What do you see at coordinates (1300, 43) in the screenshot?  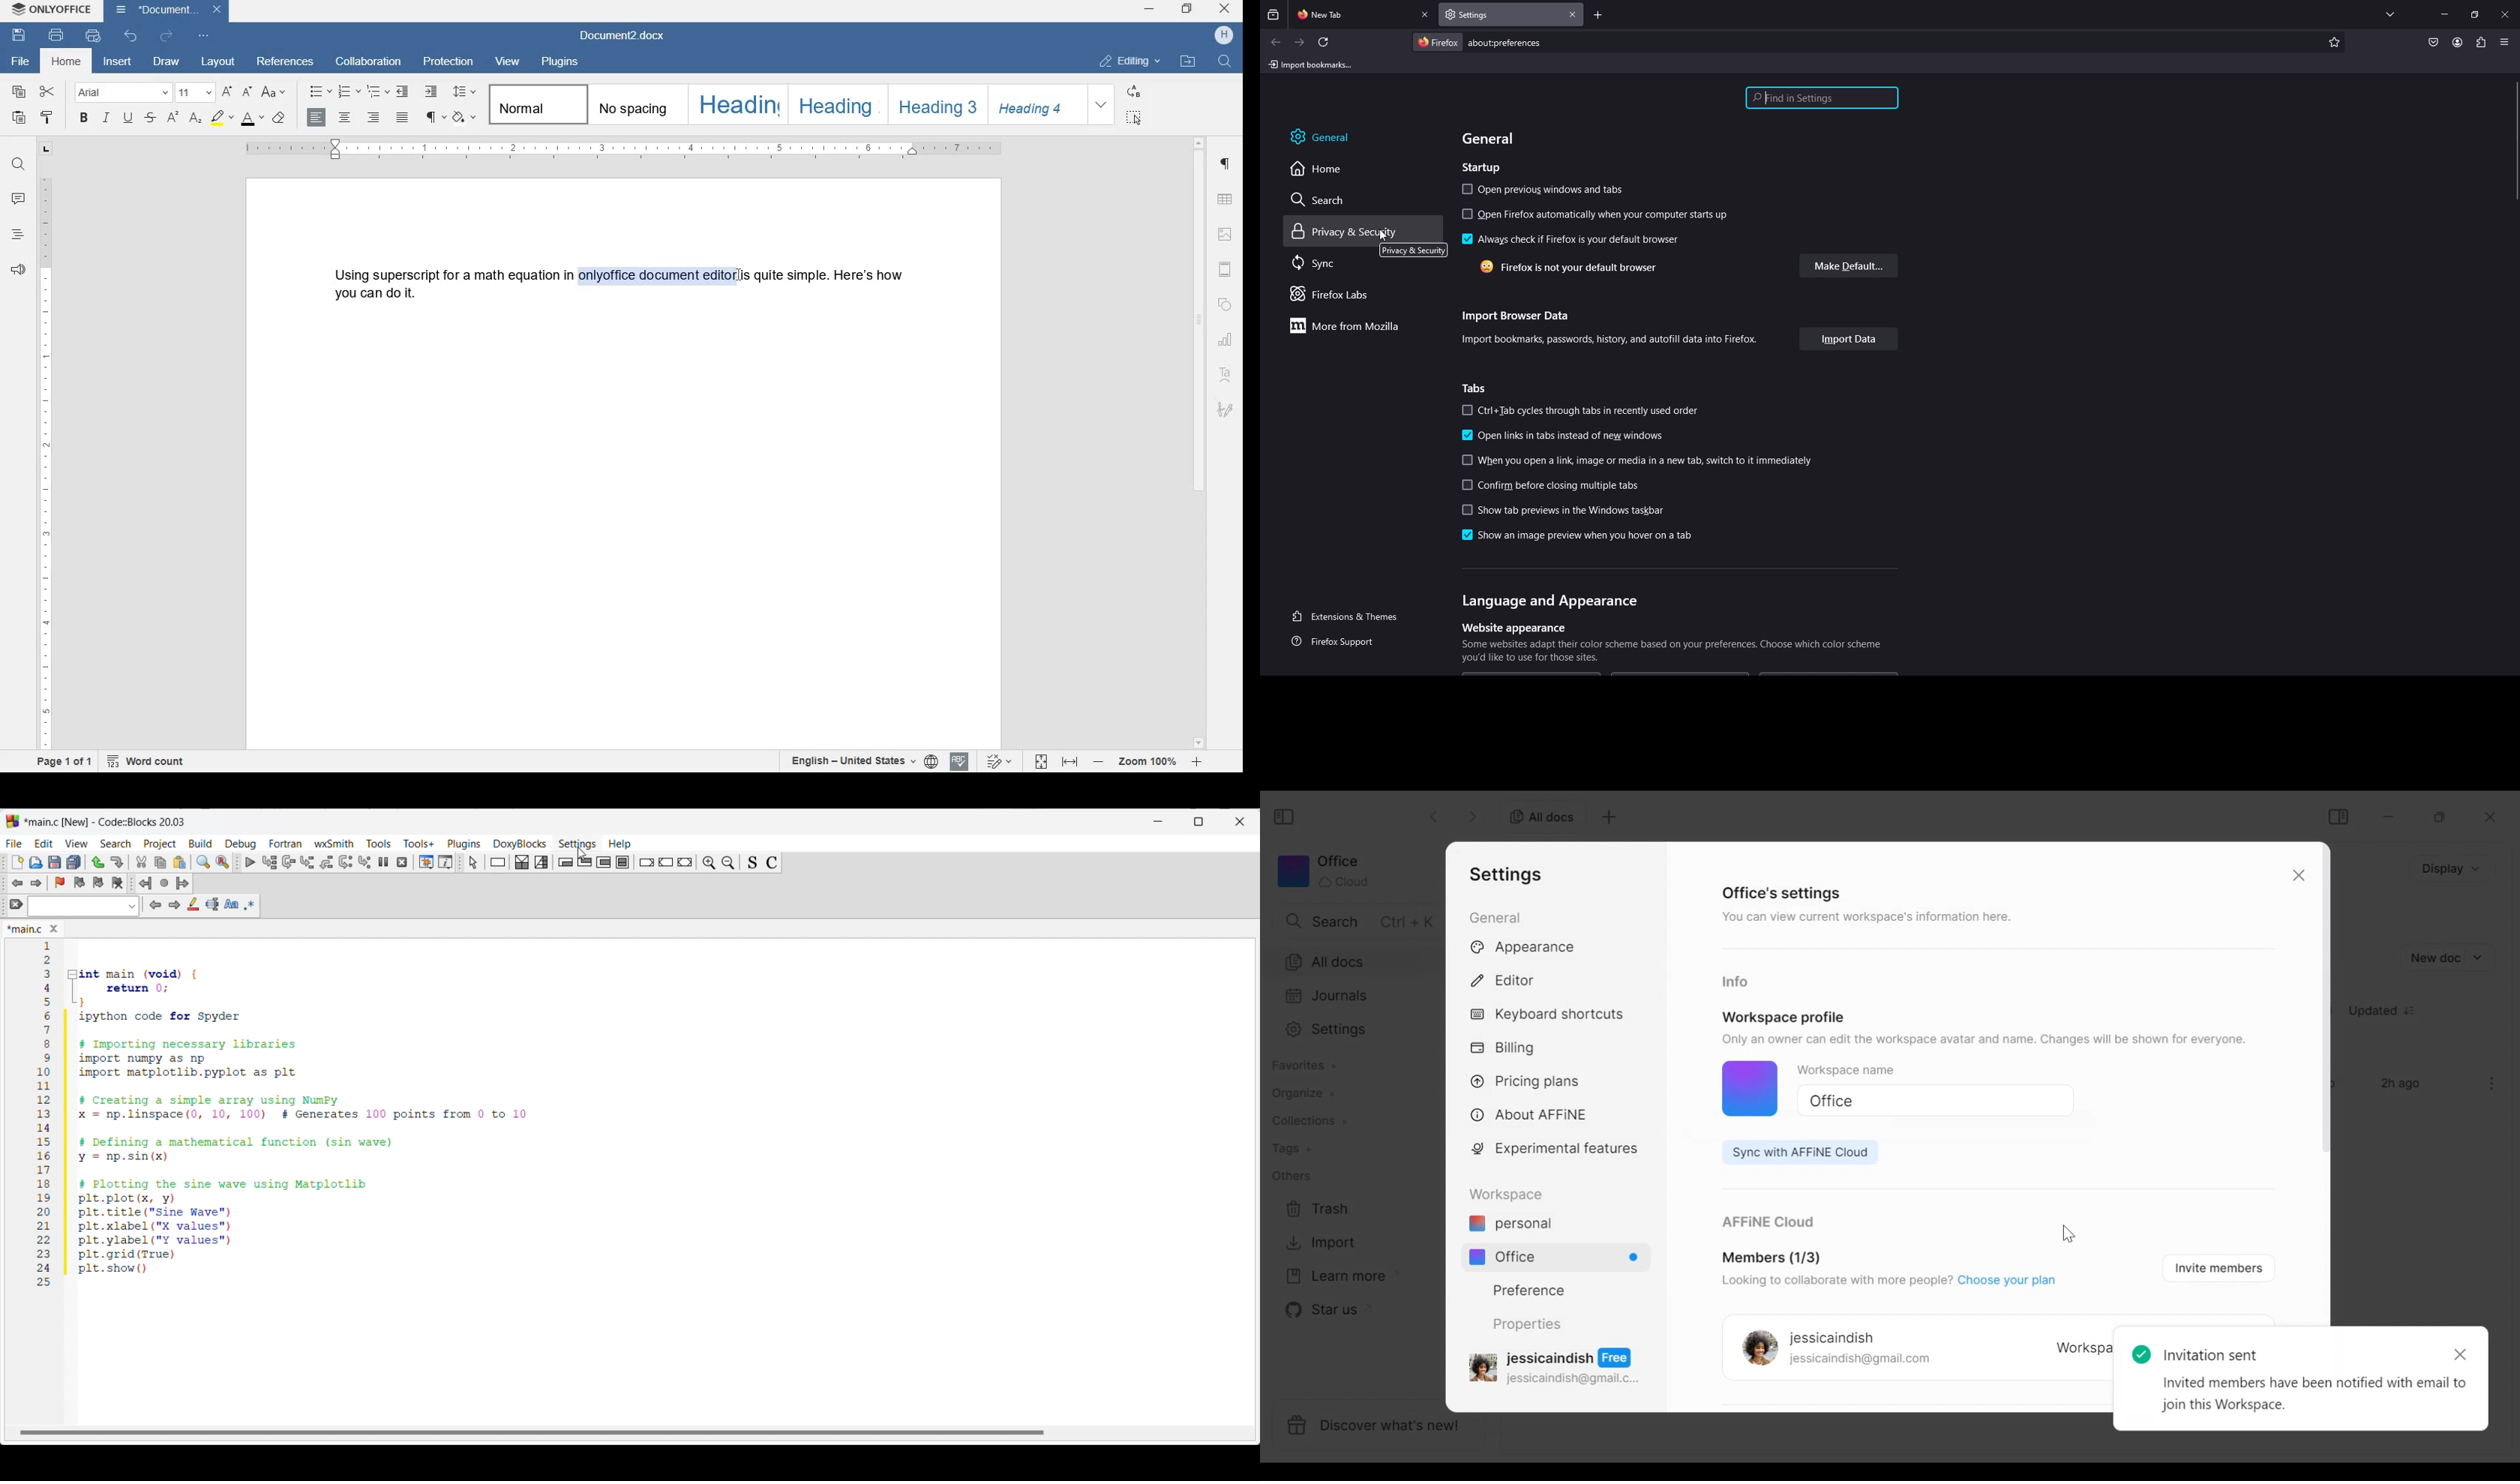 I see `forward` at bounding box center [1300, 43].